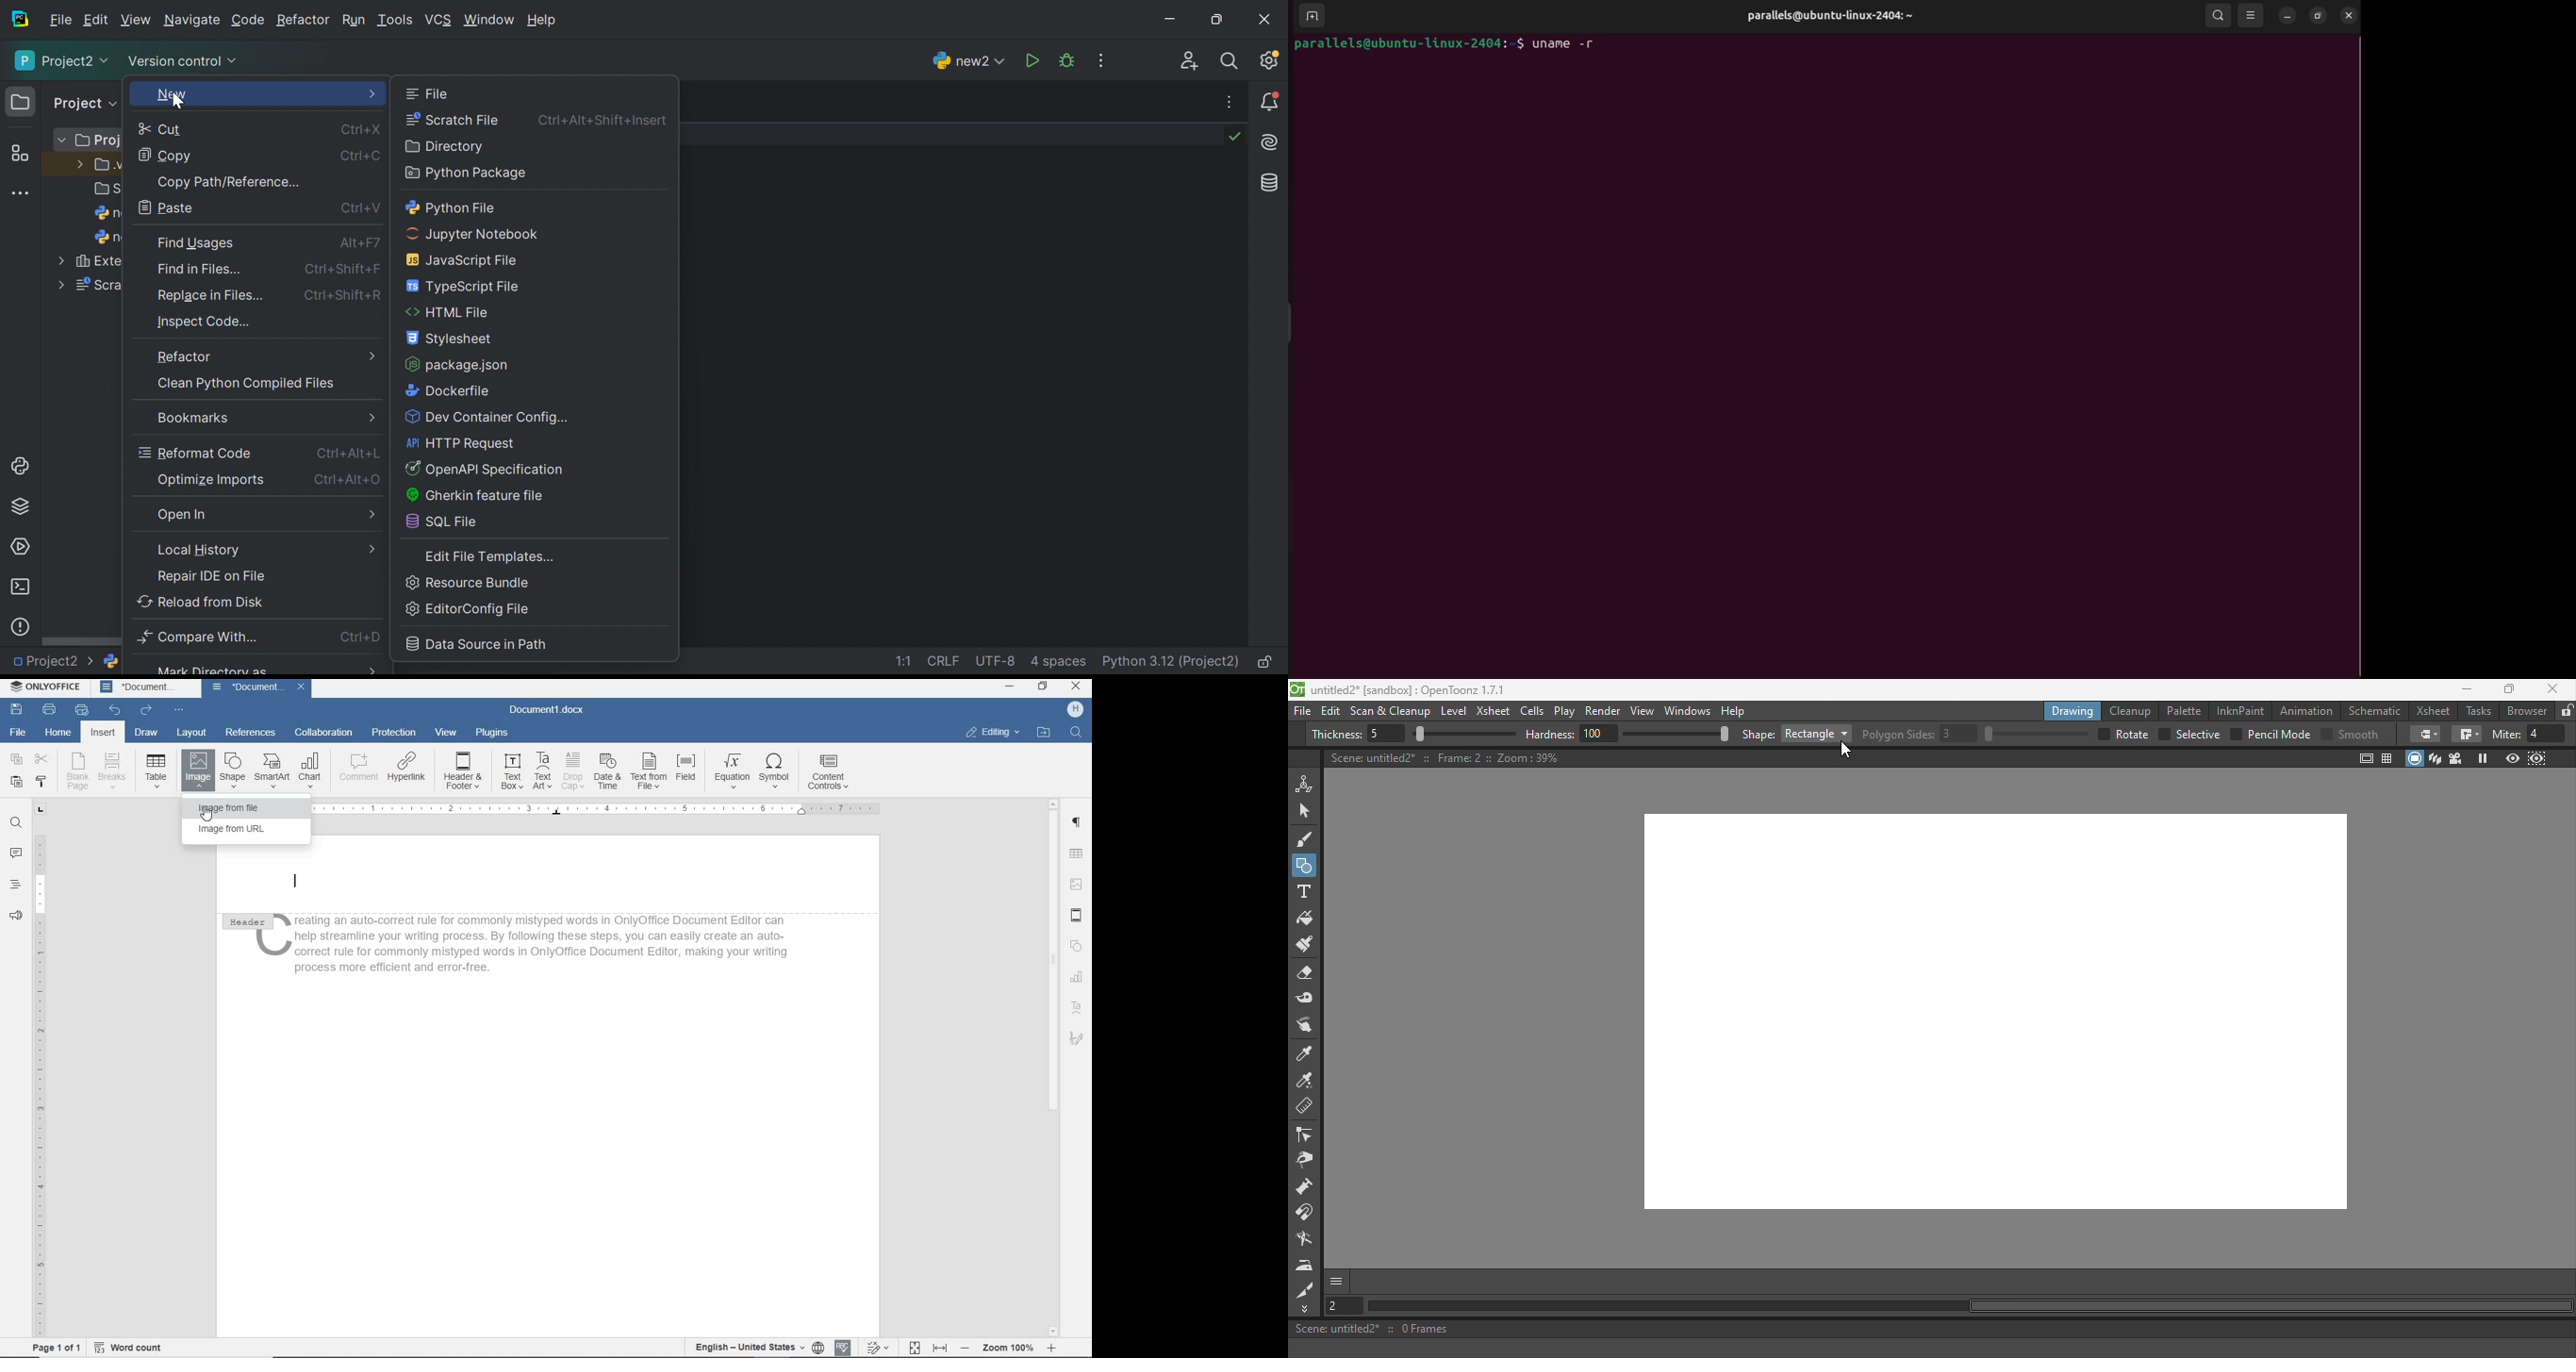 The width and height of the screenshot is (2576, 1372). What do you see at coordinates (940, 1348) in the screenshot?
I see `FIT TO WIDTH` at bounding box center [940, 1348].